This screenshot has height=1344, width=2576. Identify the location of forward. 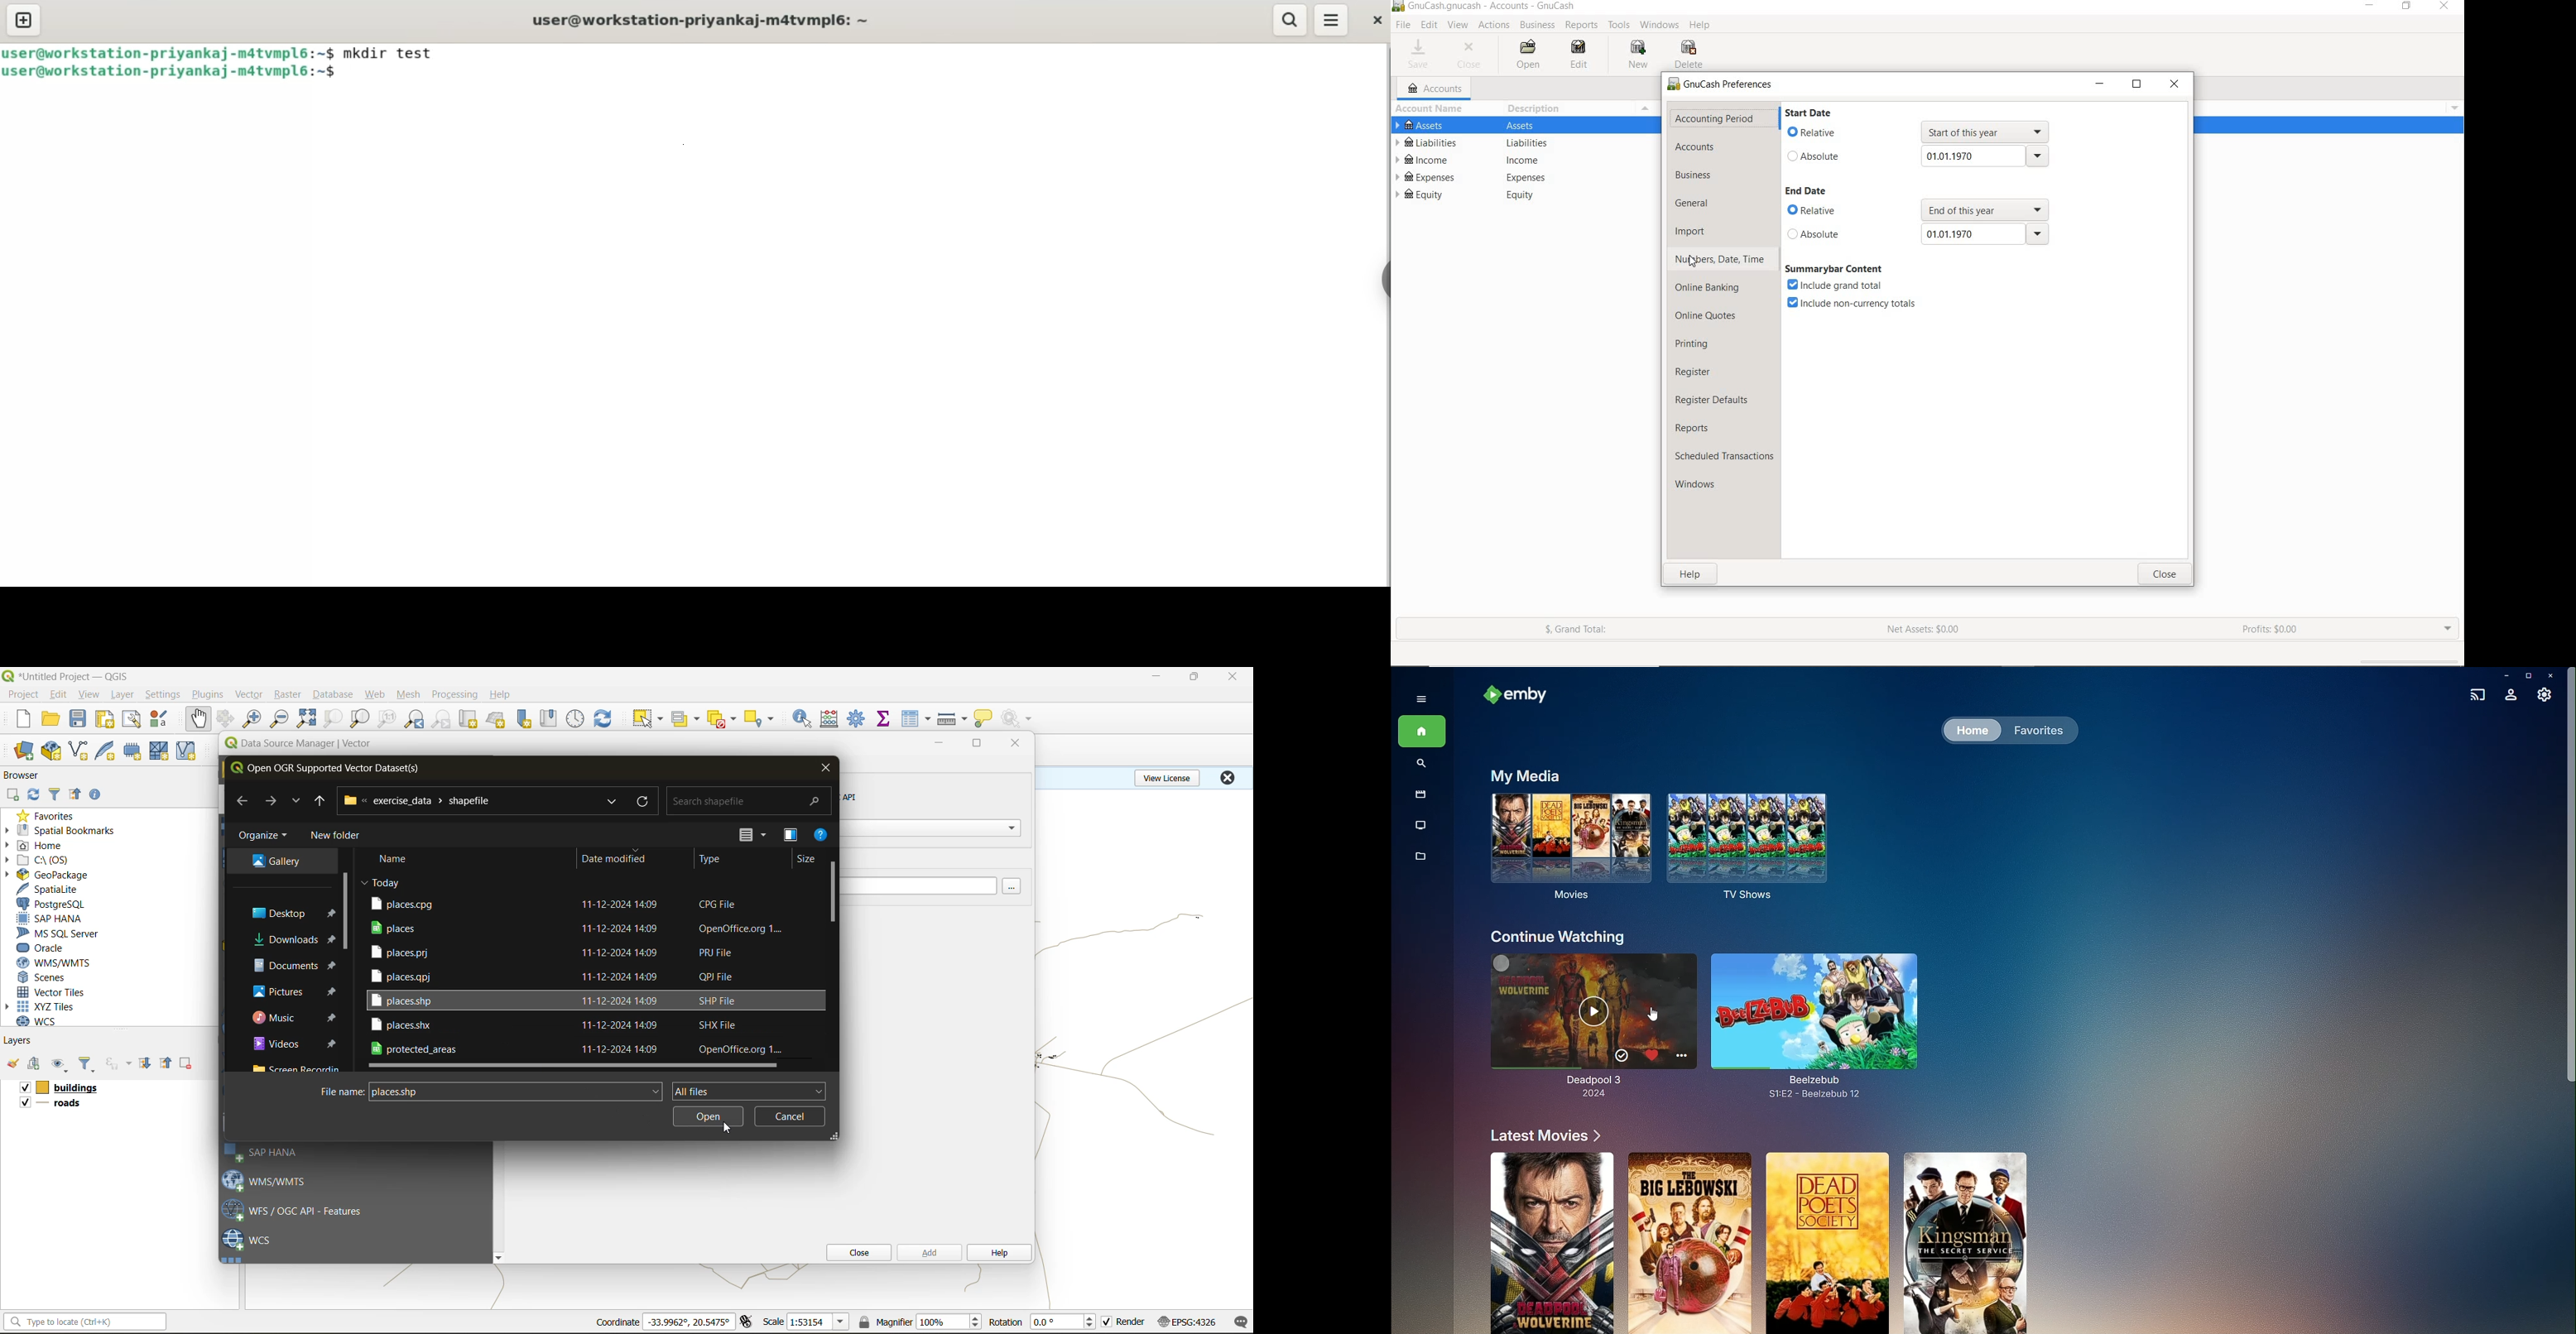
(270, 801).